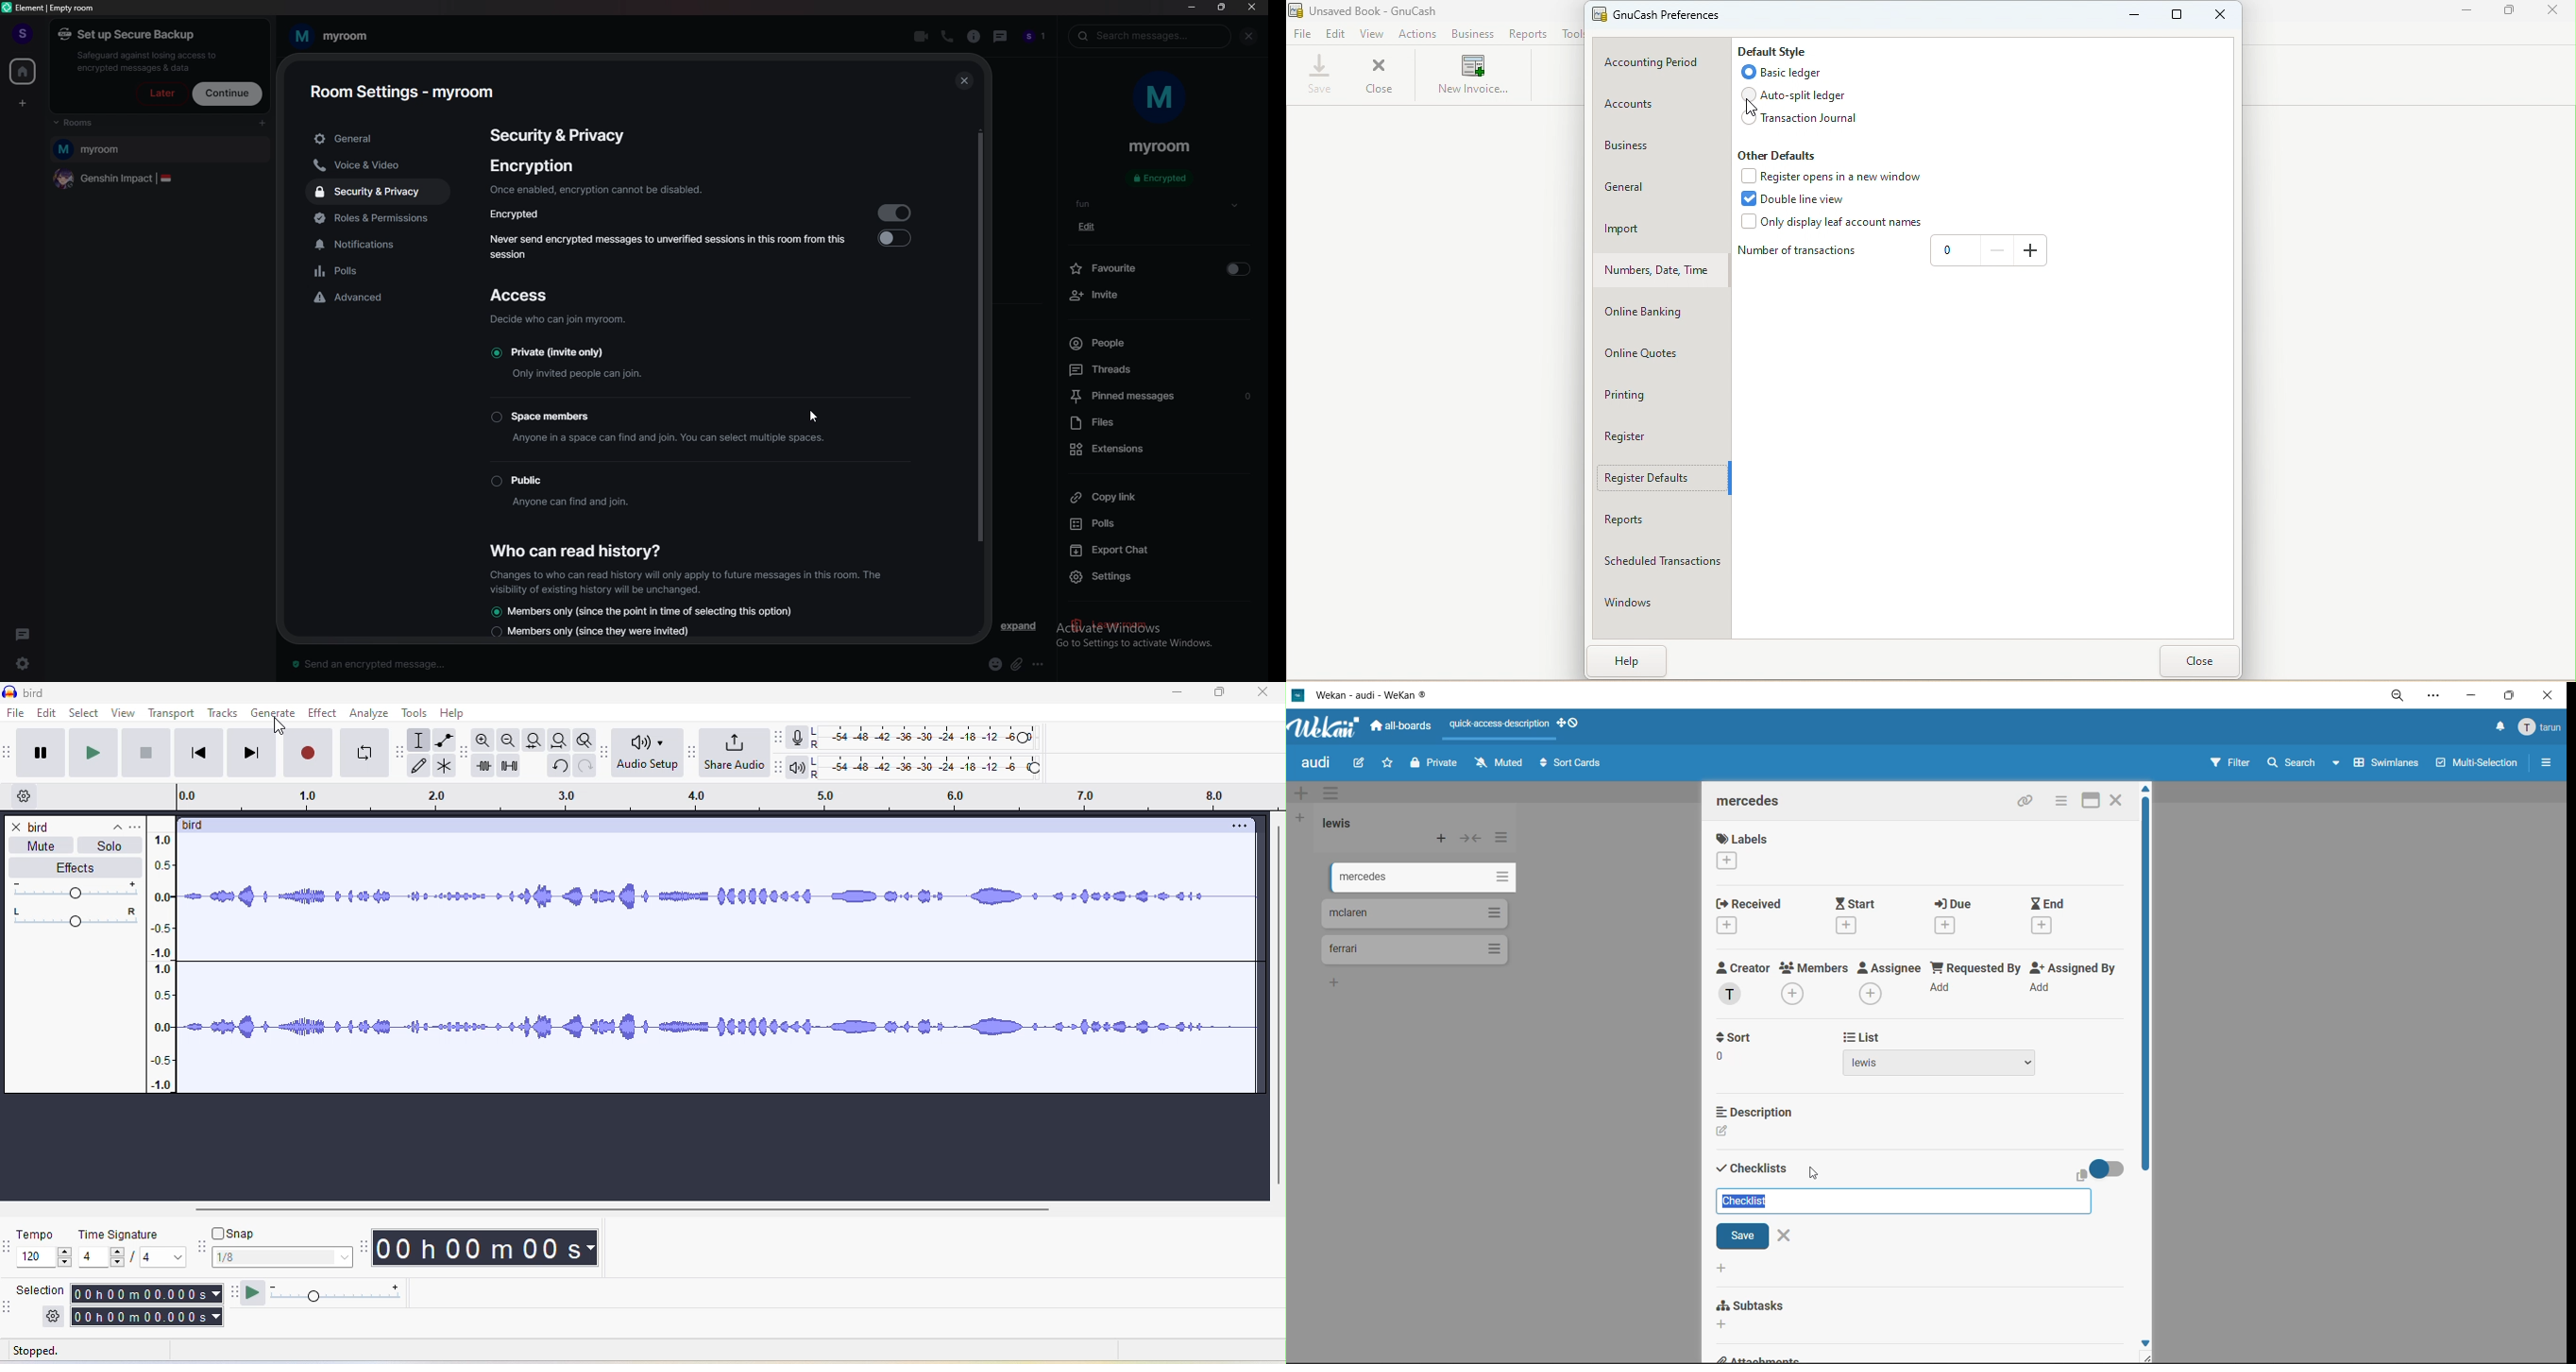  Describe the element at coordinates (571, 550) in the screenshot. I see `who can read history` at that location.